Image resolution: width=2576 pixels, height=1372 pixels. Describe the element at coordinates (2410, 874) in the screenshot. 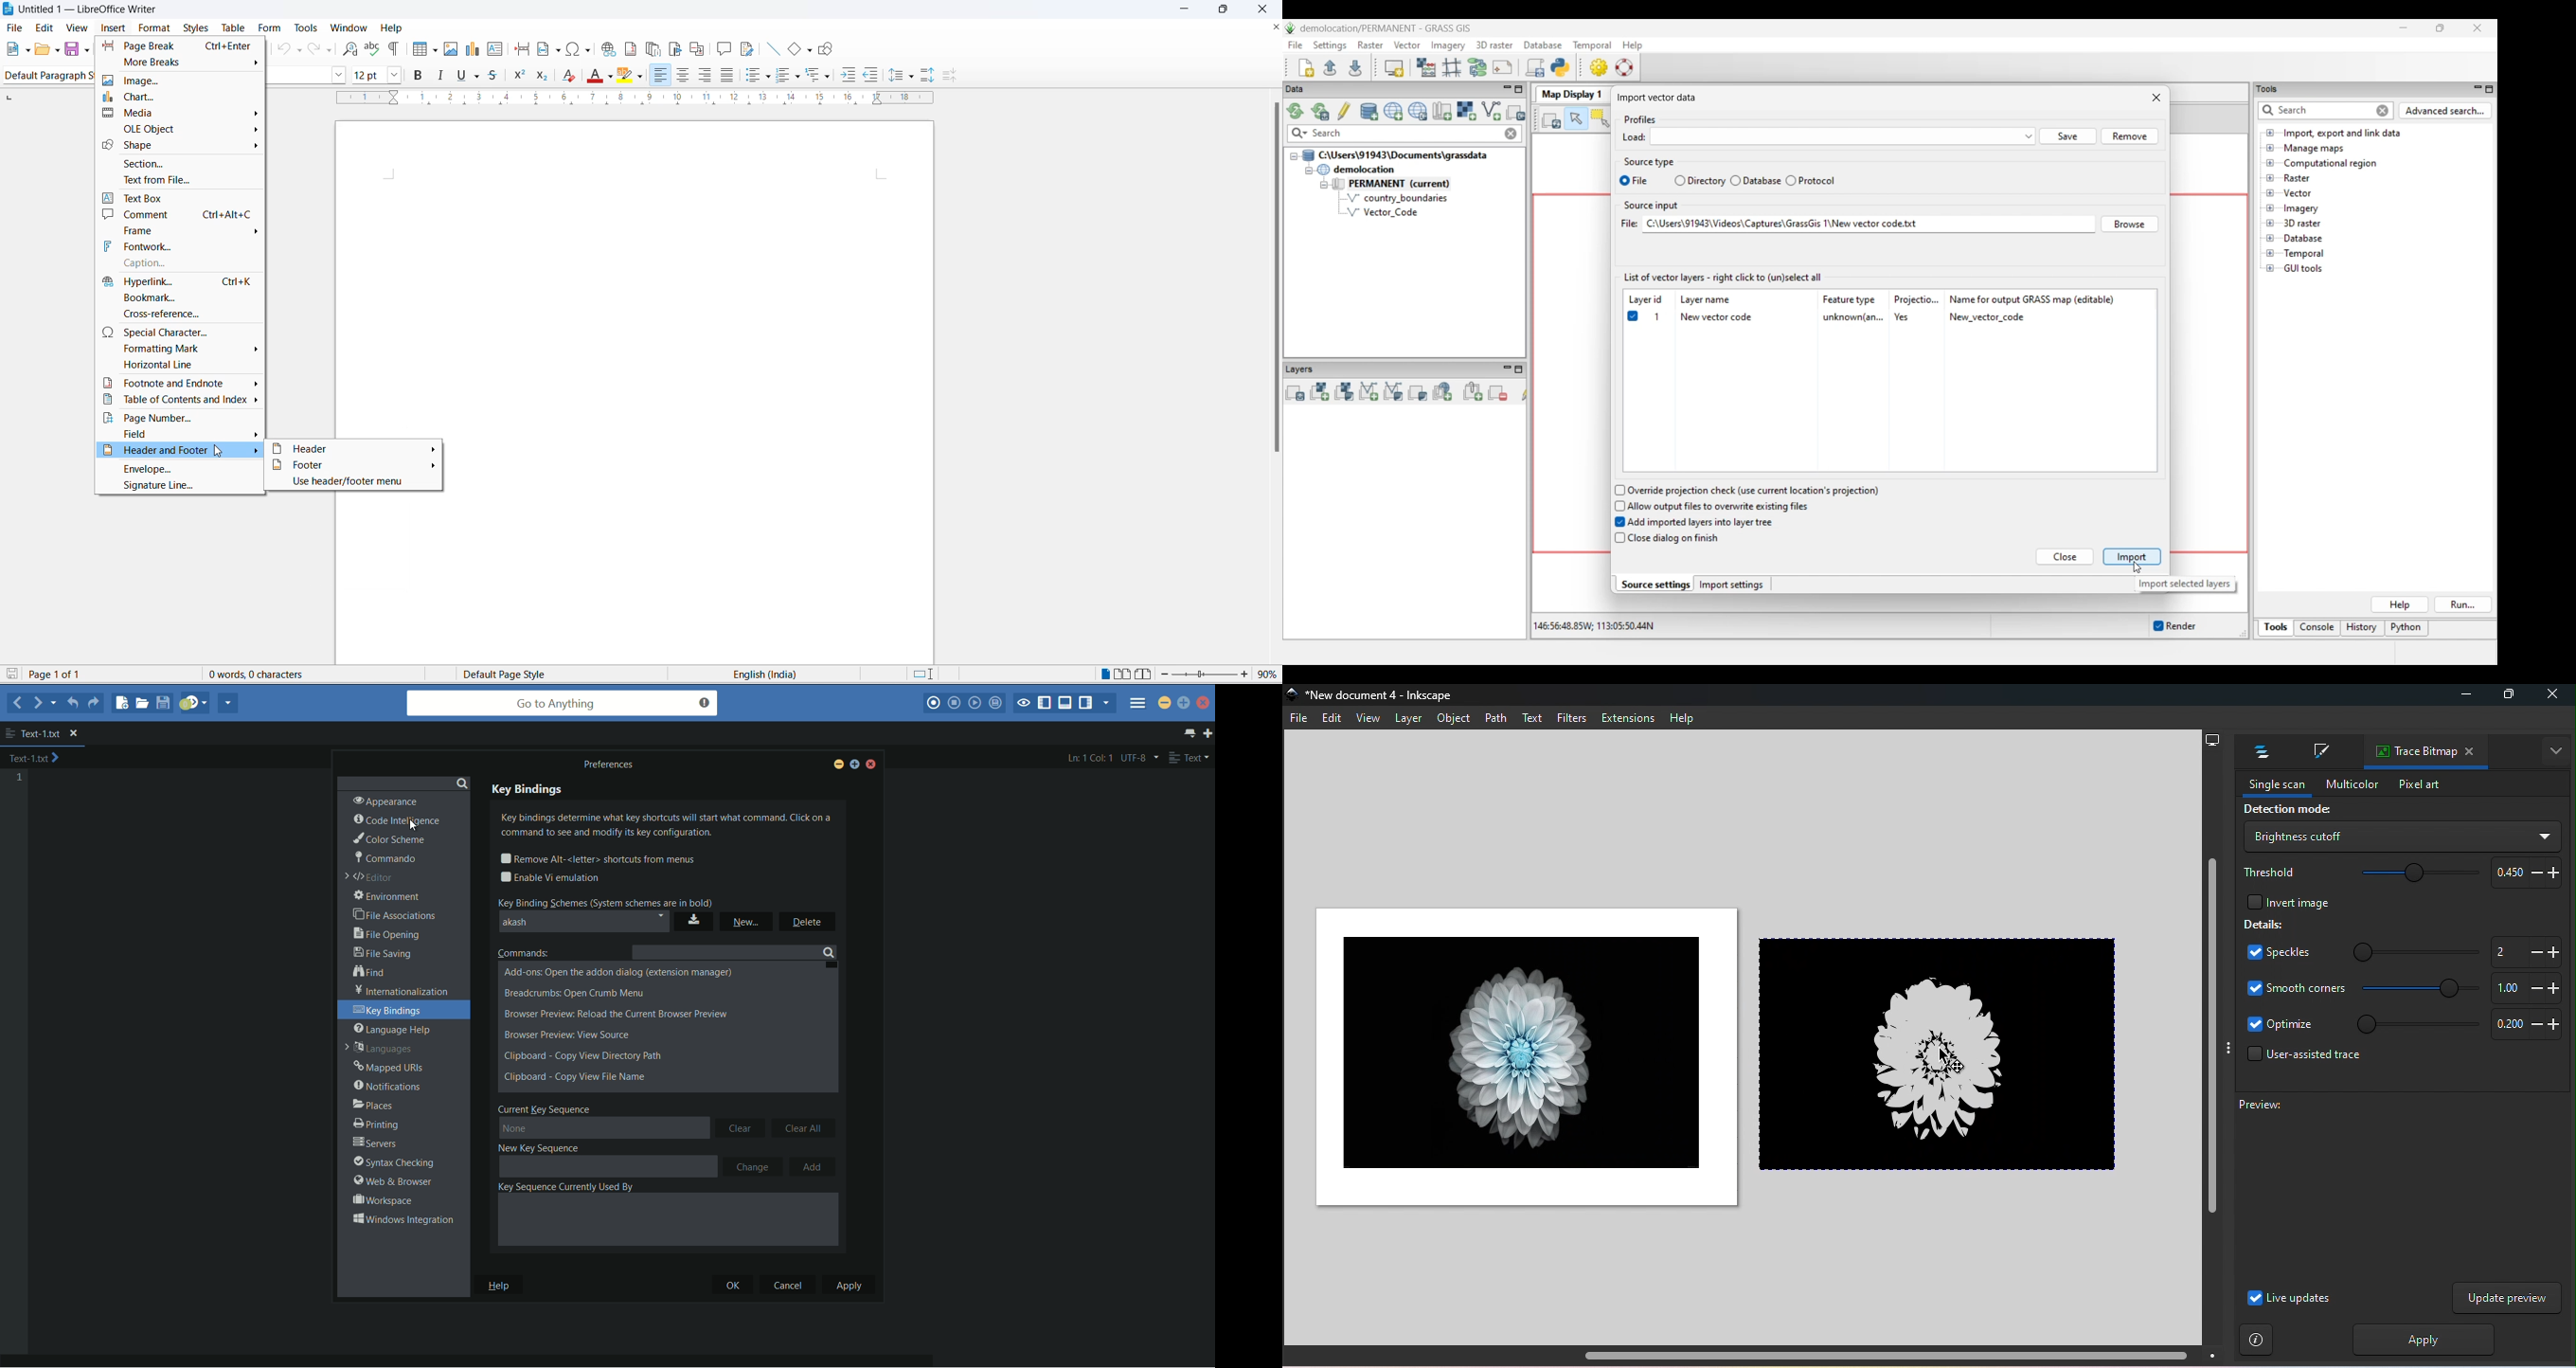

I see `Threshold slide bar` at that location.